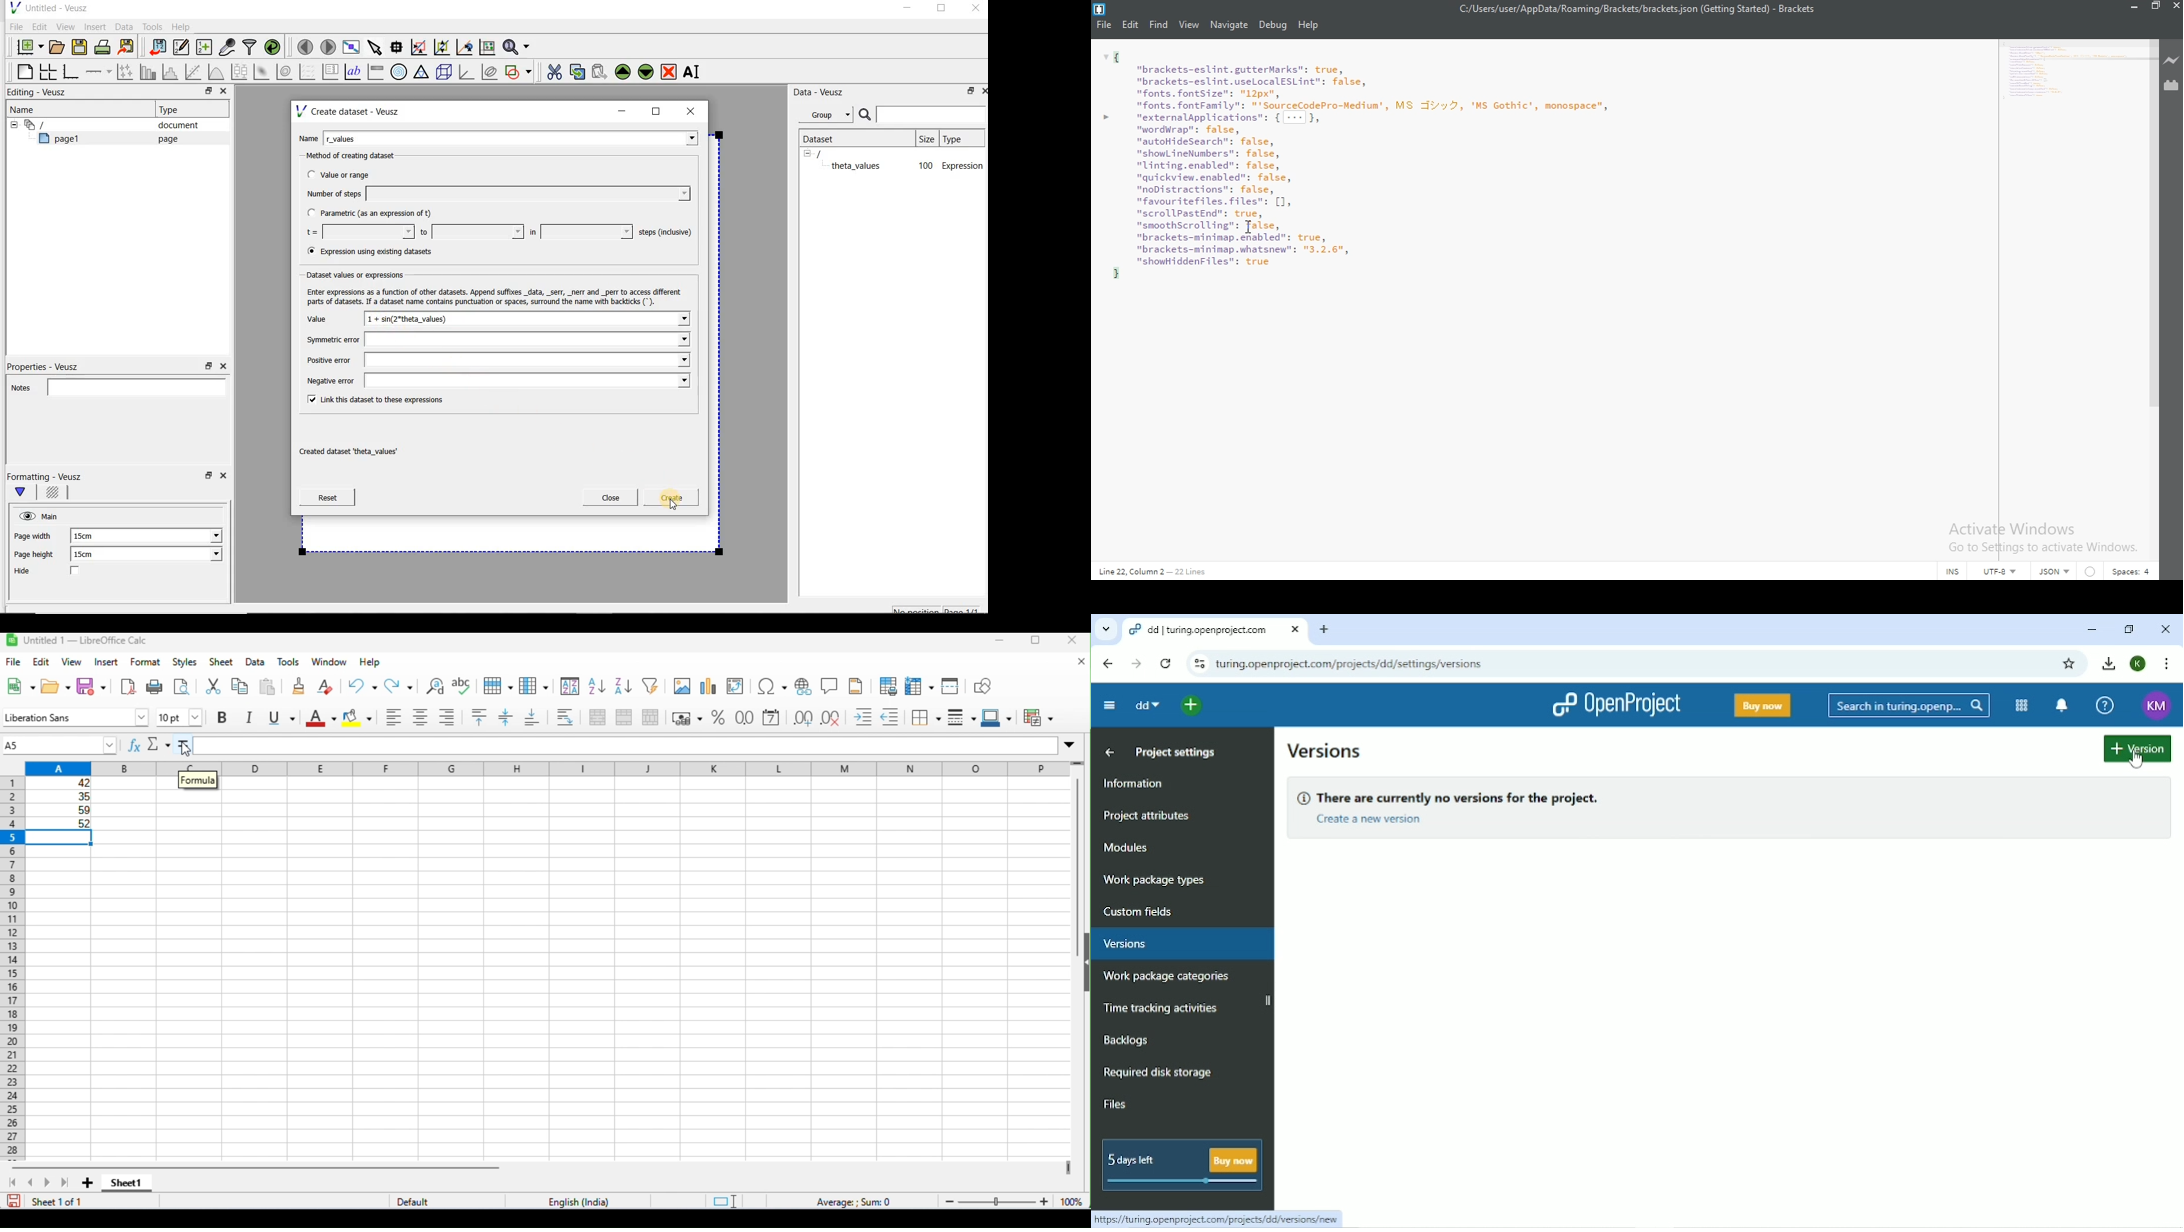 The height and width of the screenshot is (1232, 2184). What do you see at coordinates (1115, 1103) in the screenshot?
I see `Files` at bounding box center [1115, 1103].